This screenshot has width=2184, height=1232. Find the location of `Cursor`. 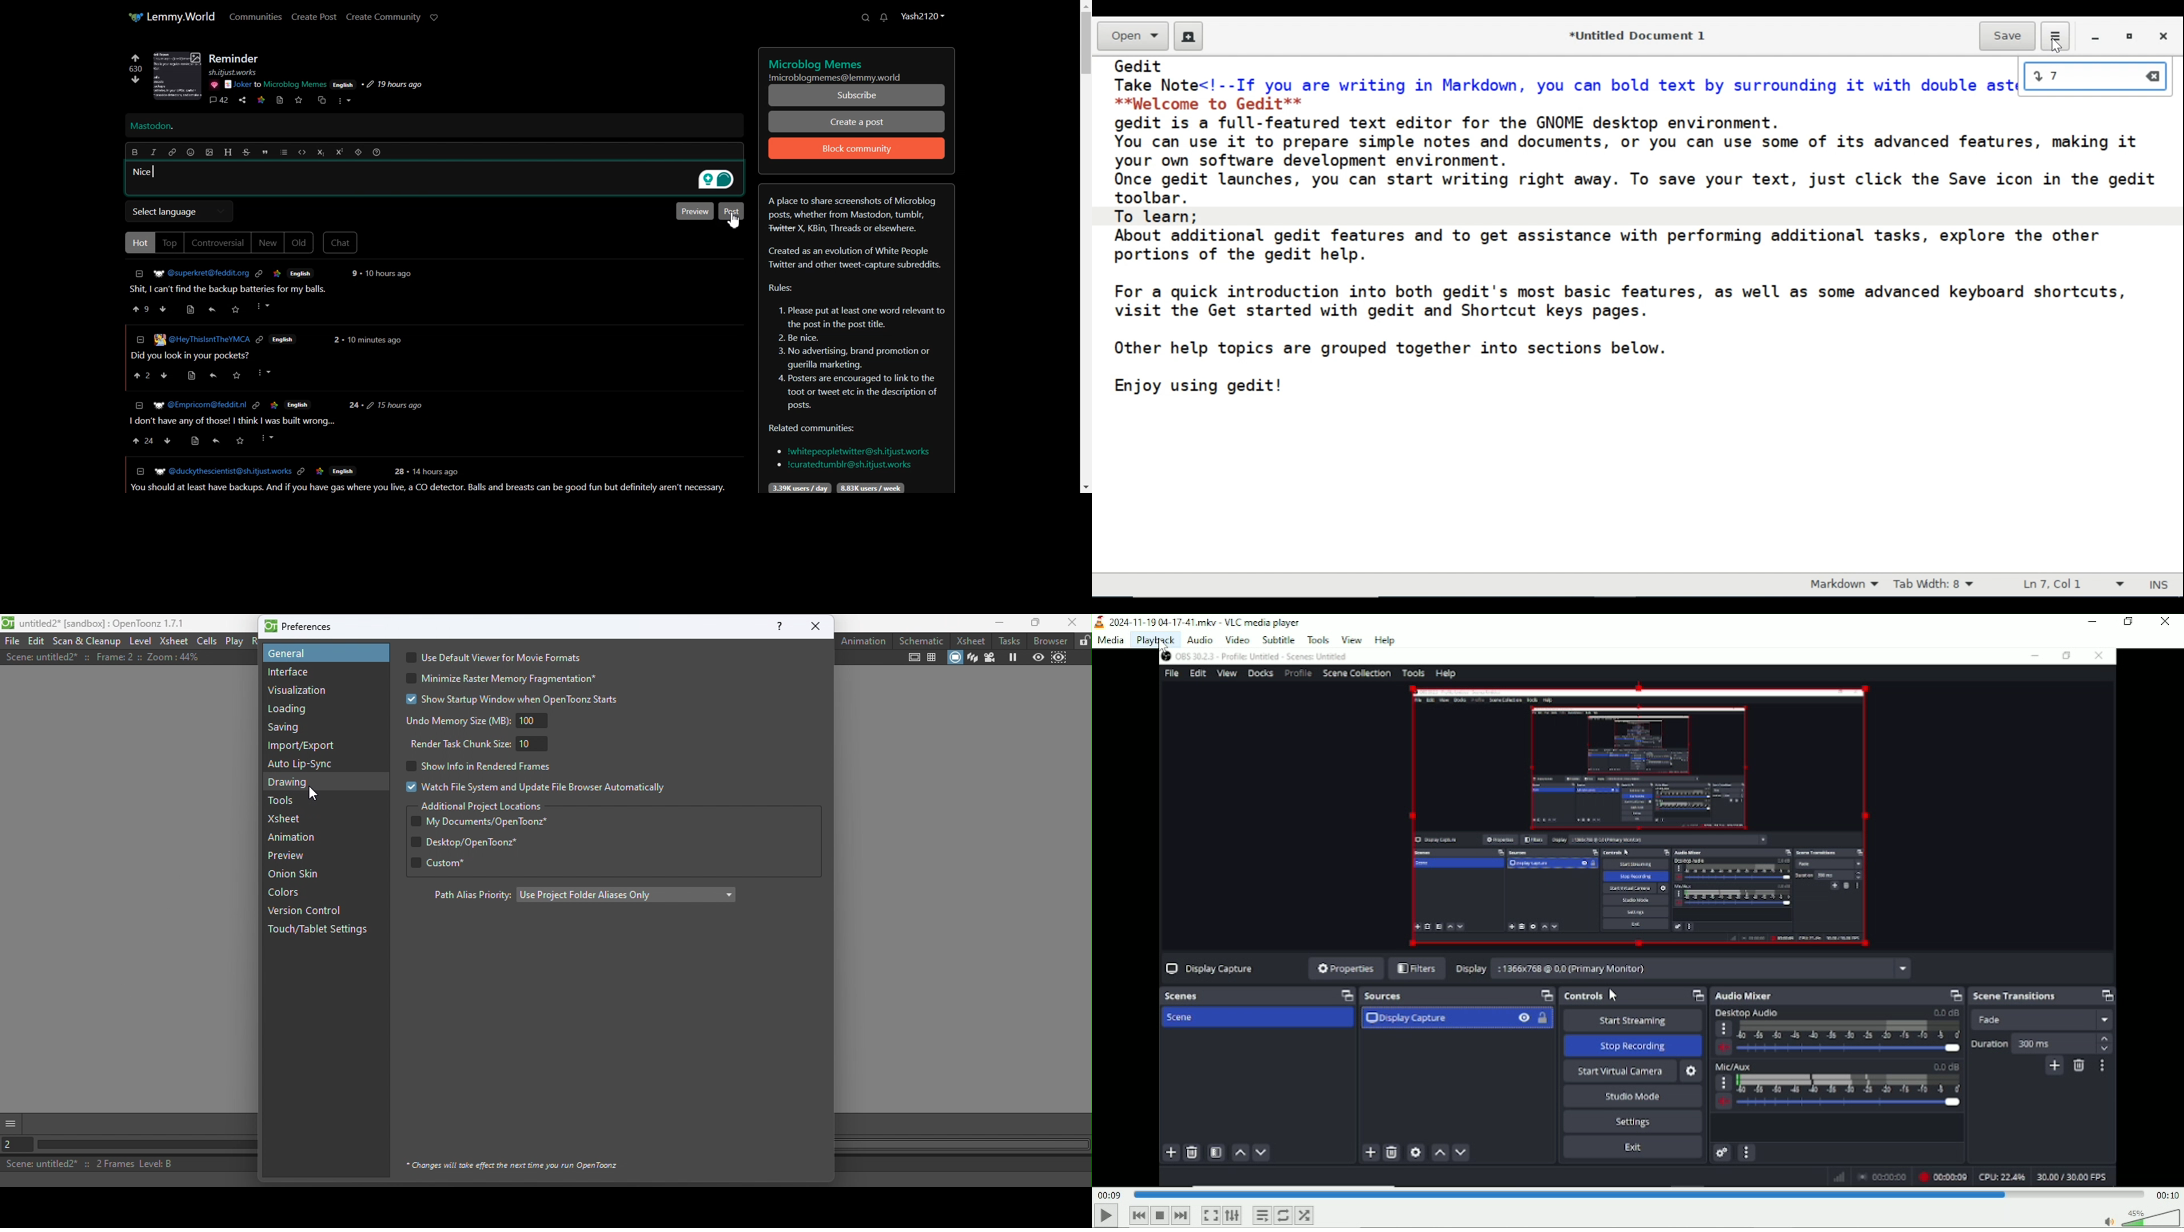

Cursor is located at coordinates (311, 794).